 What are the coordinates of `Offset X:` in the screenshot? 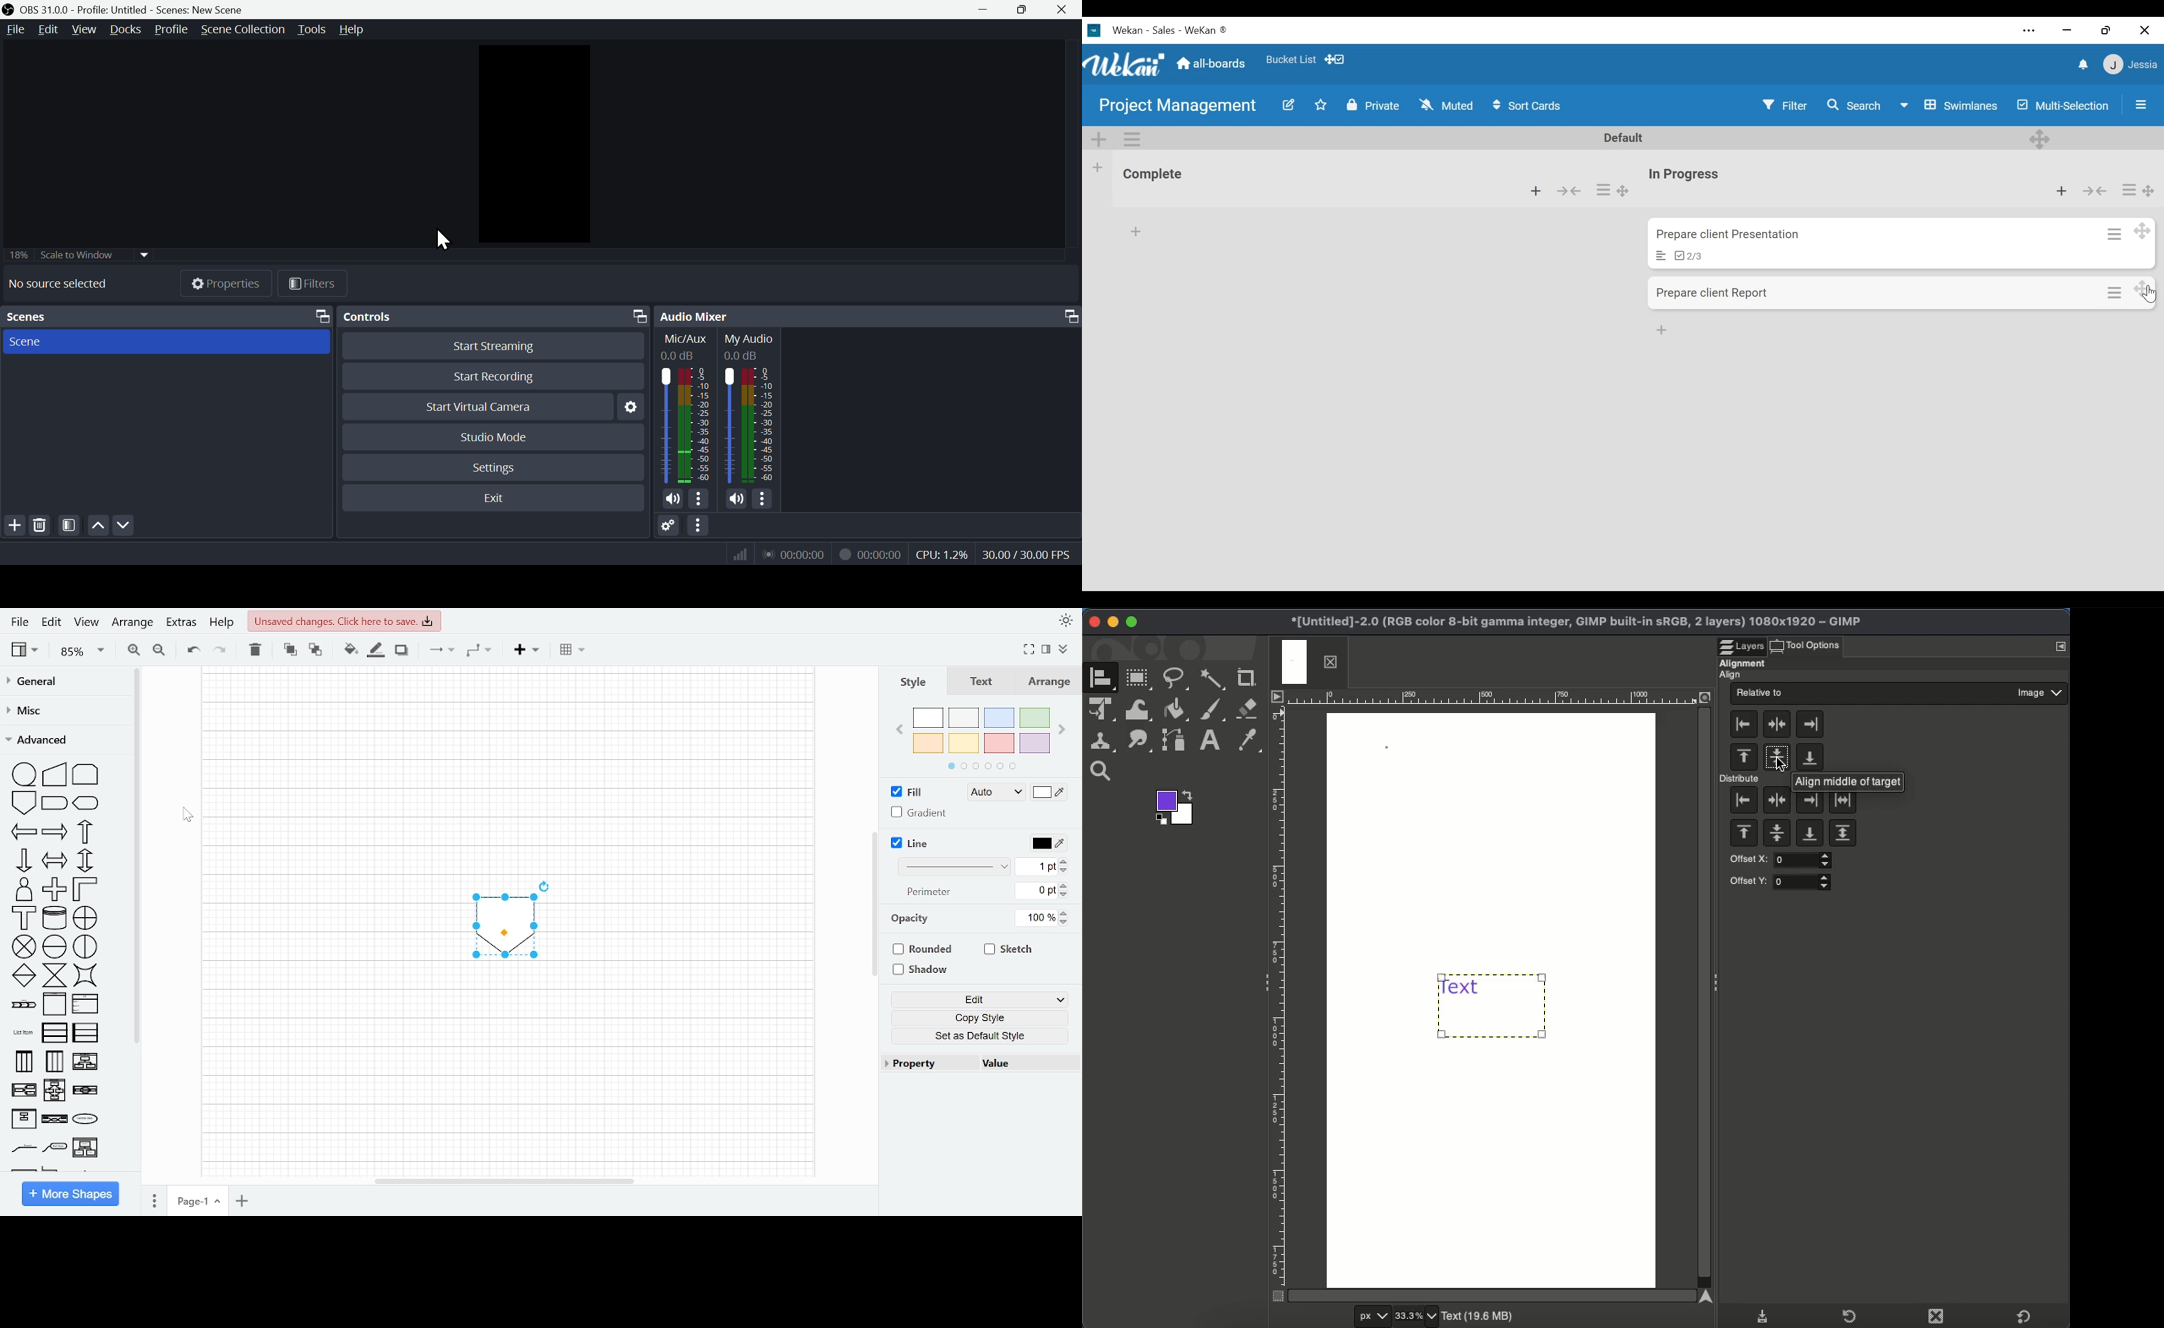 It's located at (1779, 860).